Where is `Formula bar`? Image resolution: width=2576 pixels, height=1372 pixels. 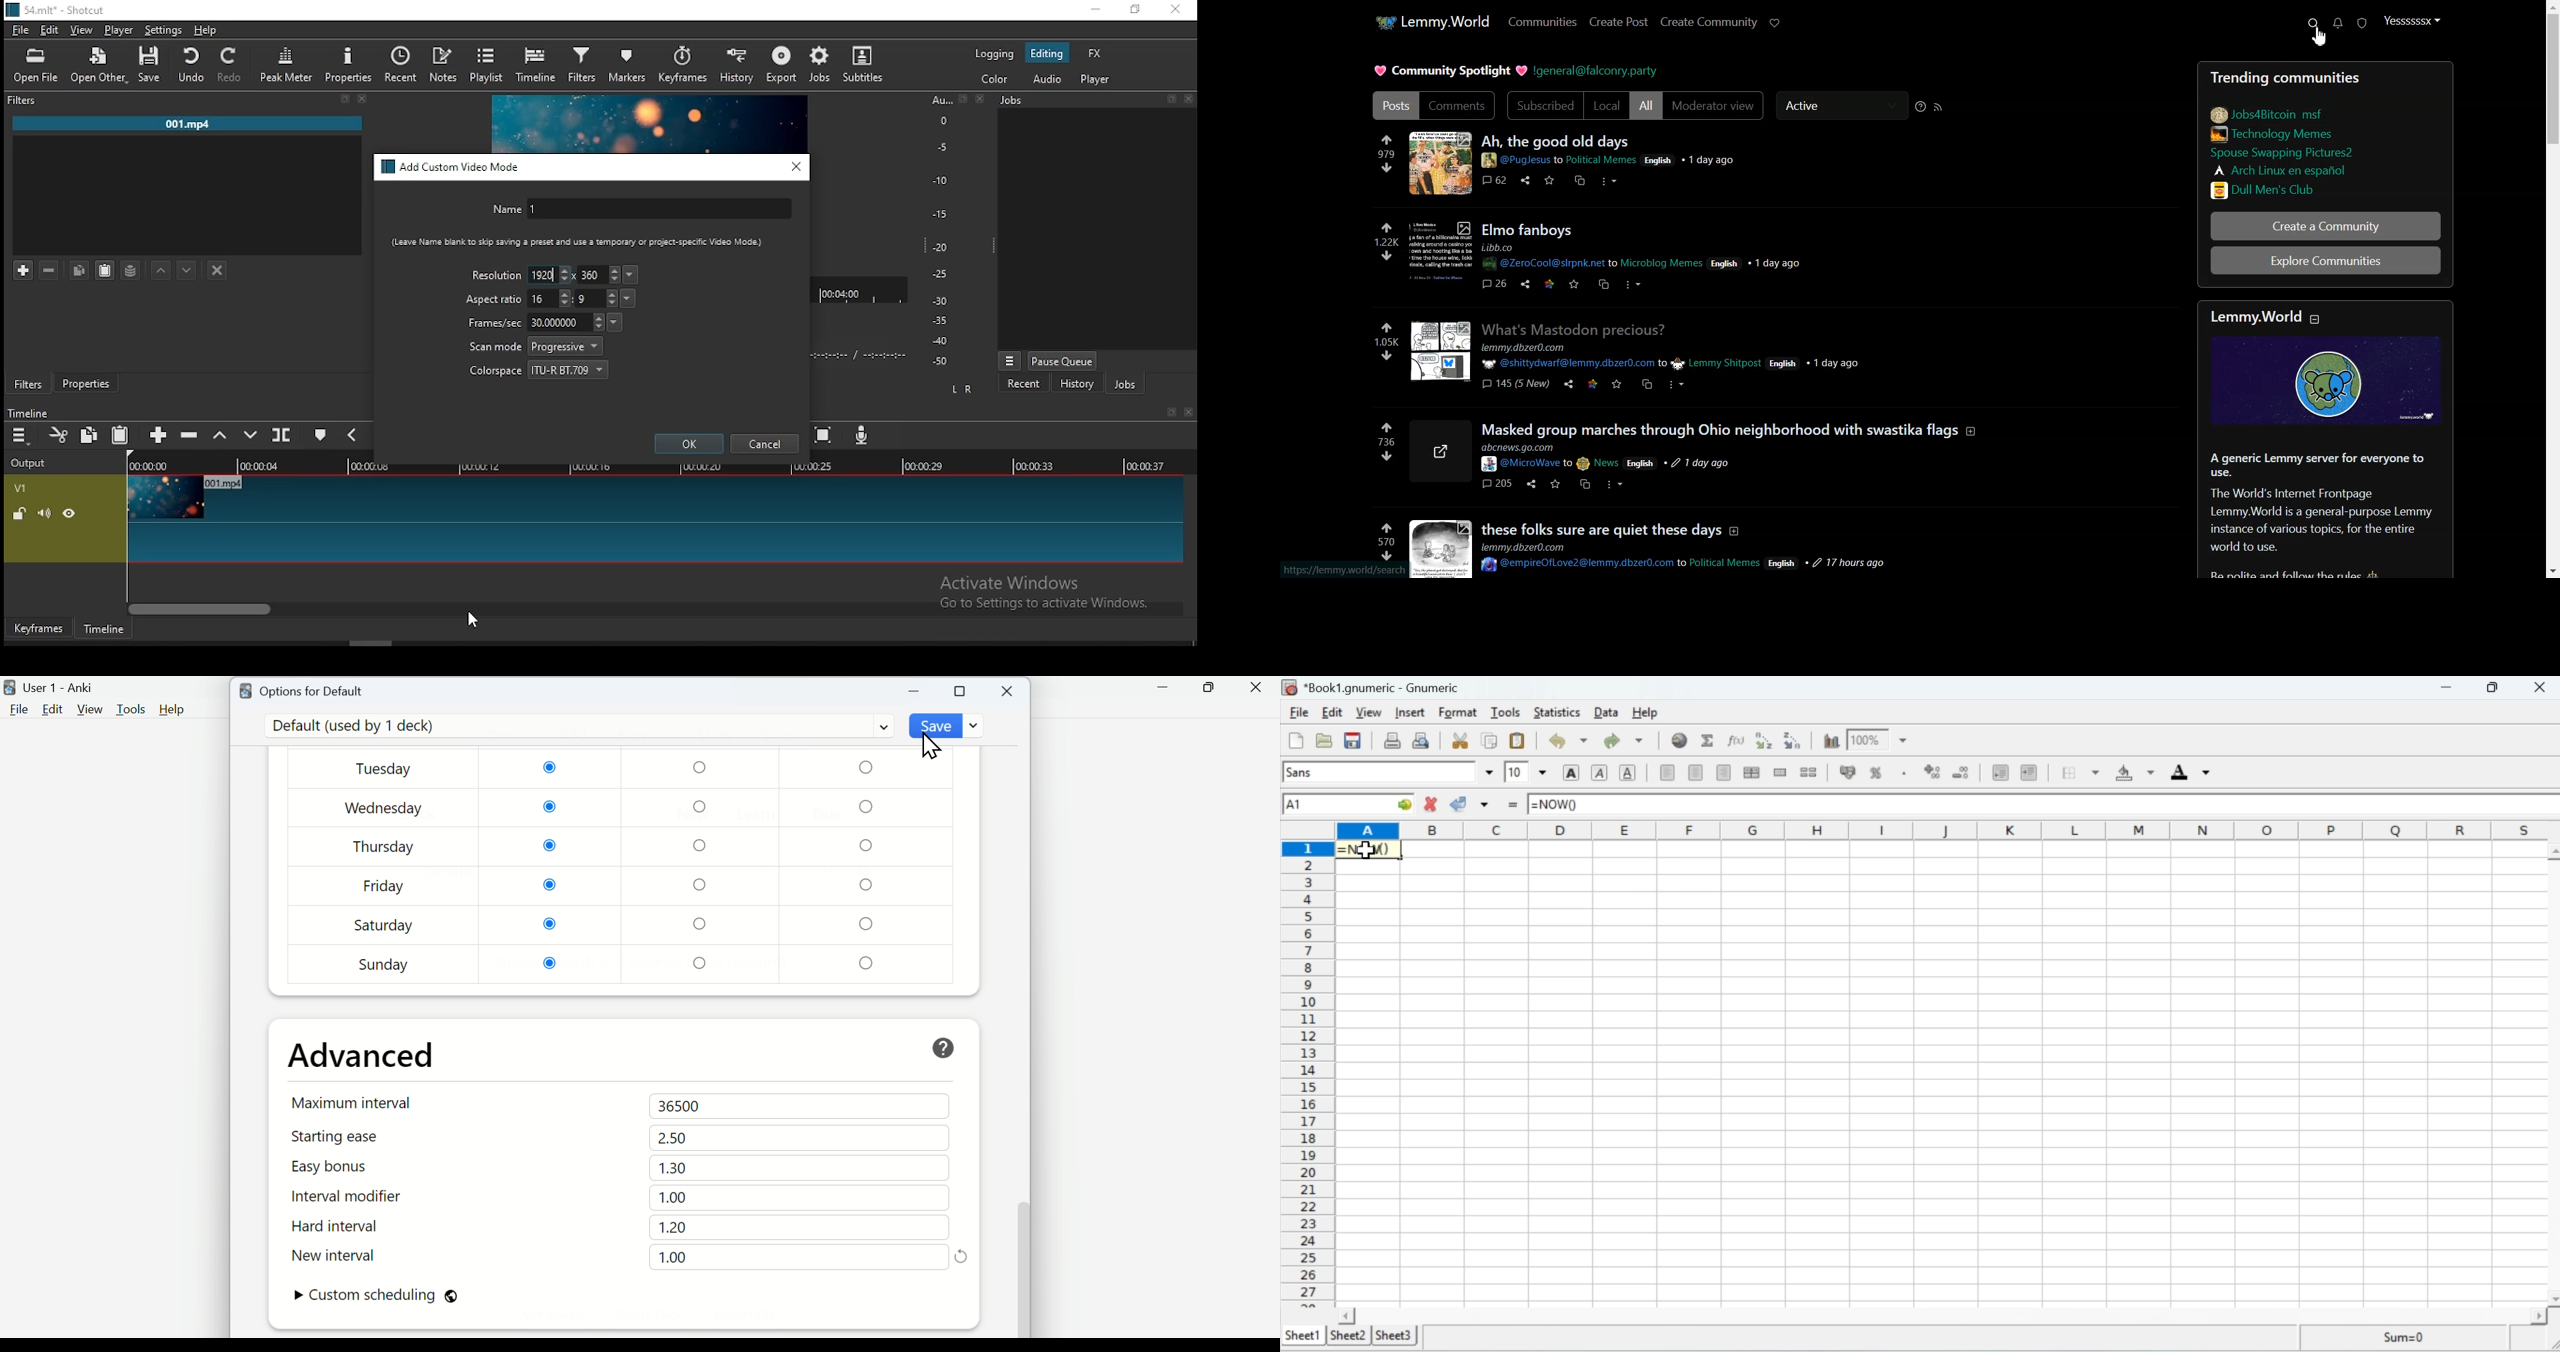 Formula bar is located at coordinates (2078, 805).